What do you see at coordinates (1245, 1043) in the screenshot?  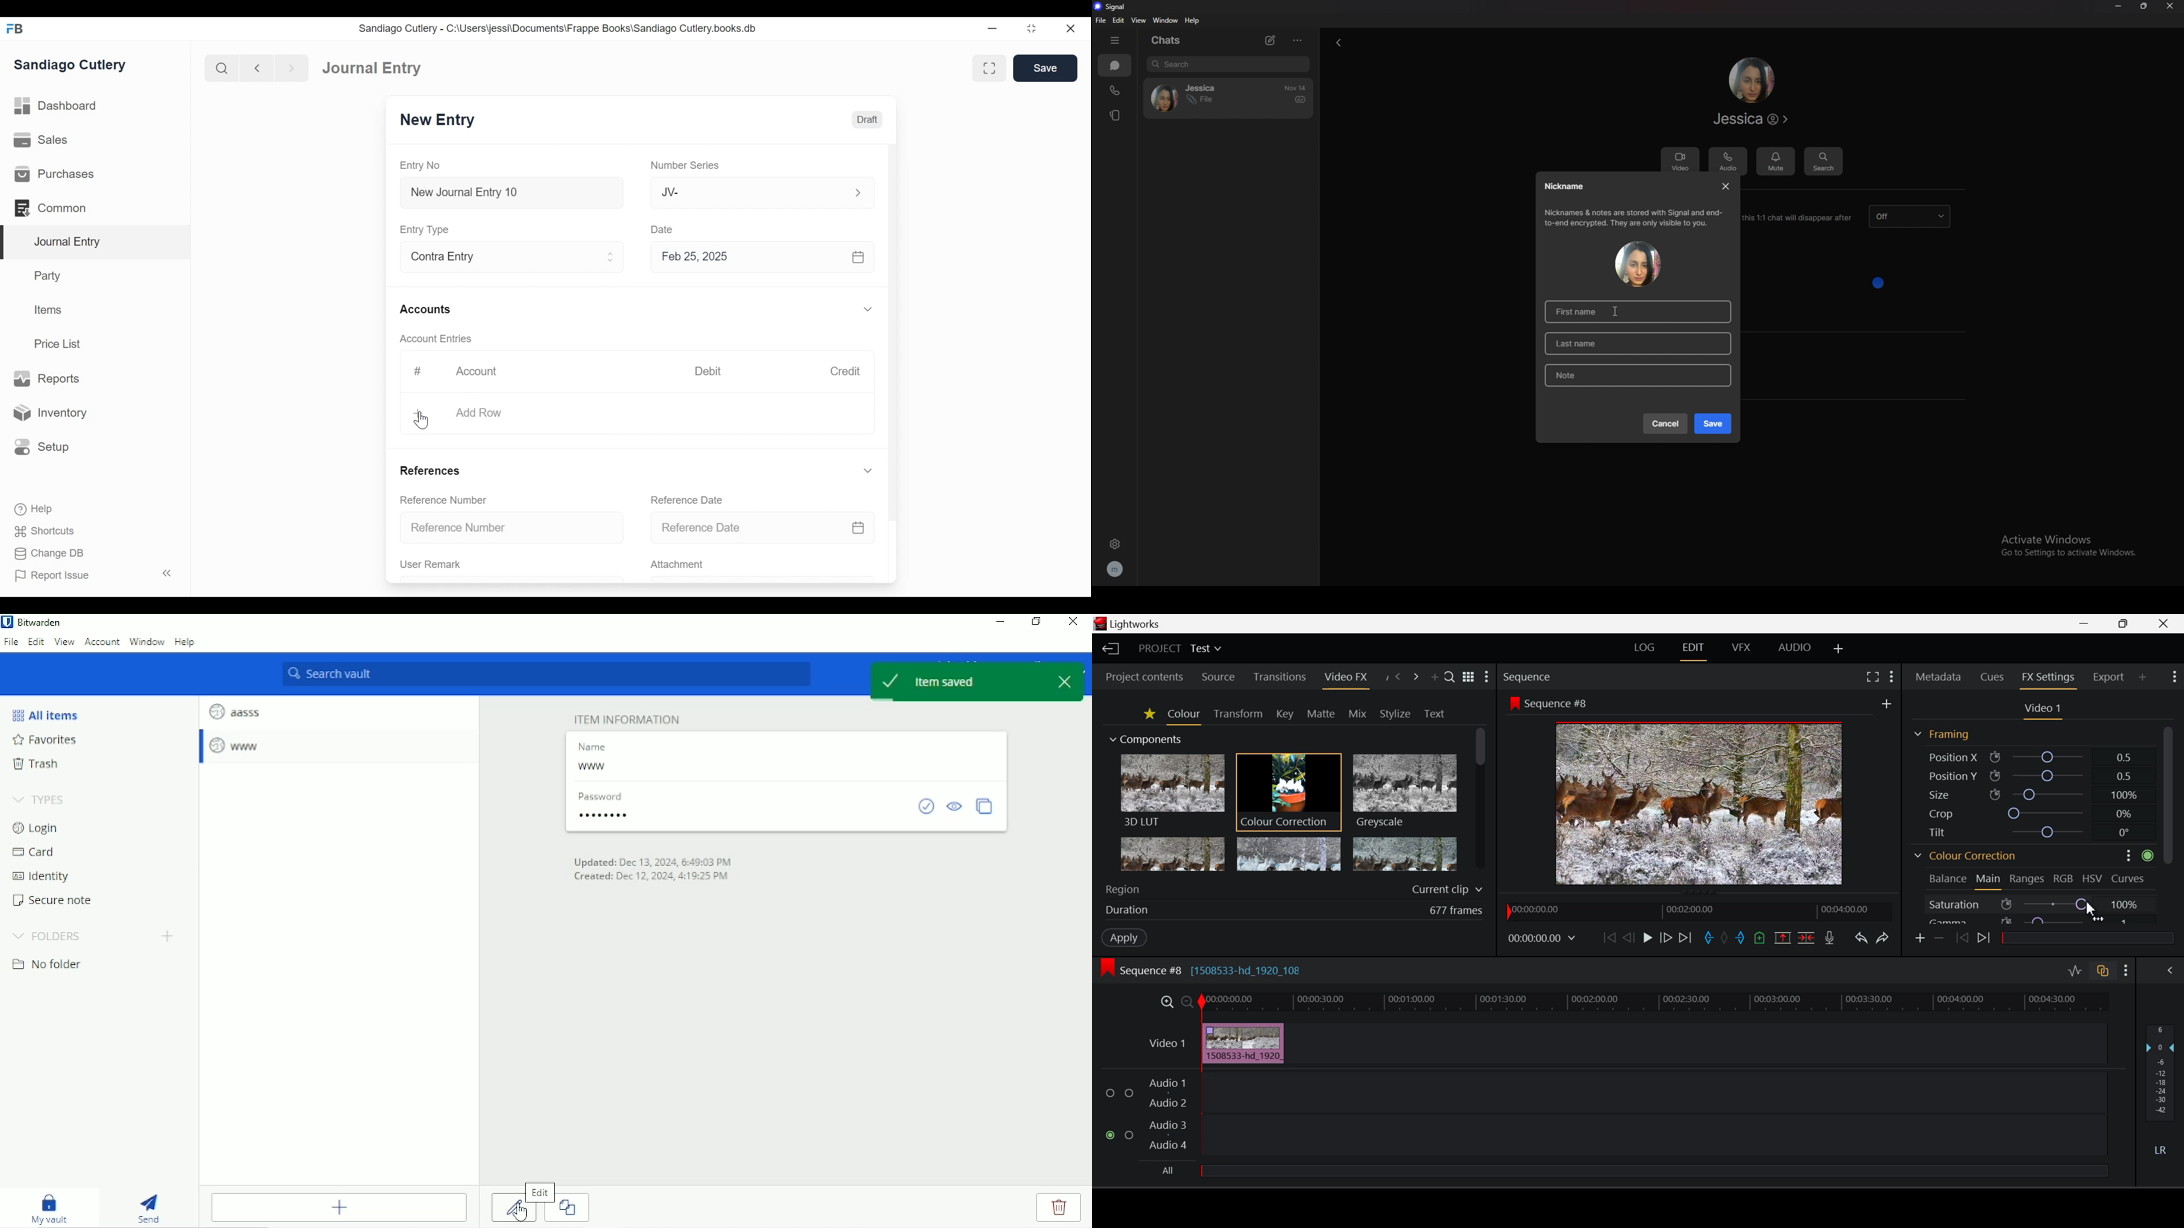 I see `Effect Applied` at bounding box center [1245, 1043].